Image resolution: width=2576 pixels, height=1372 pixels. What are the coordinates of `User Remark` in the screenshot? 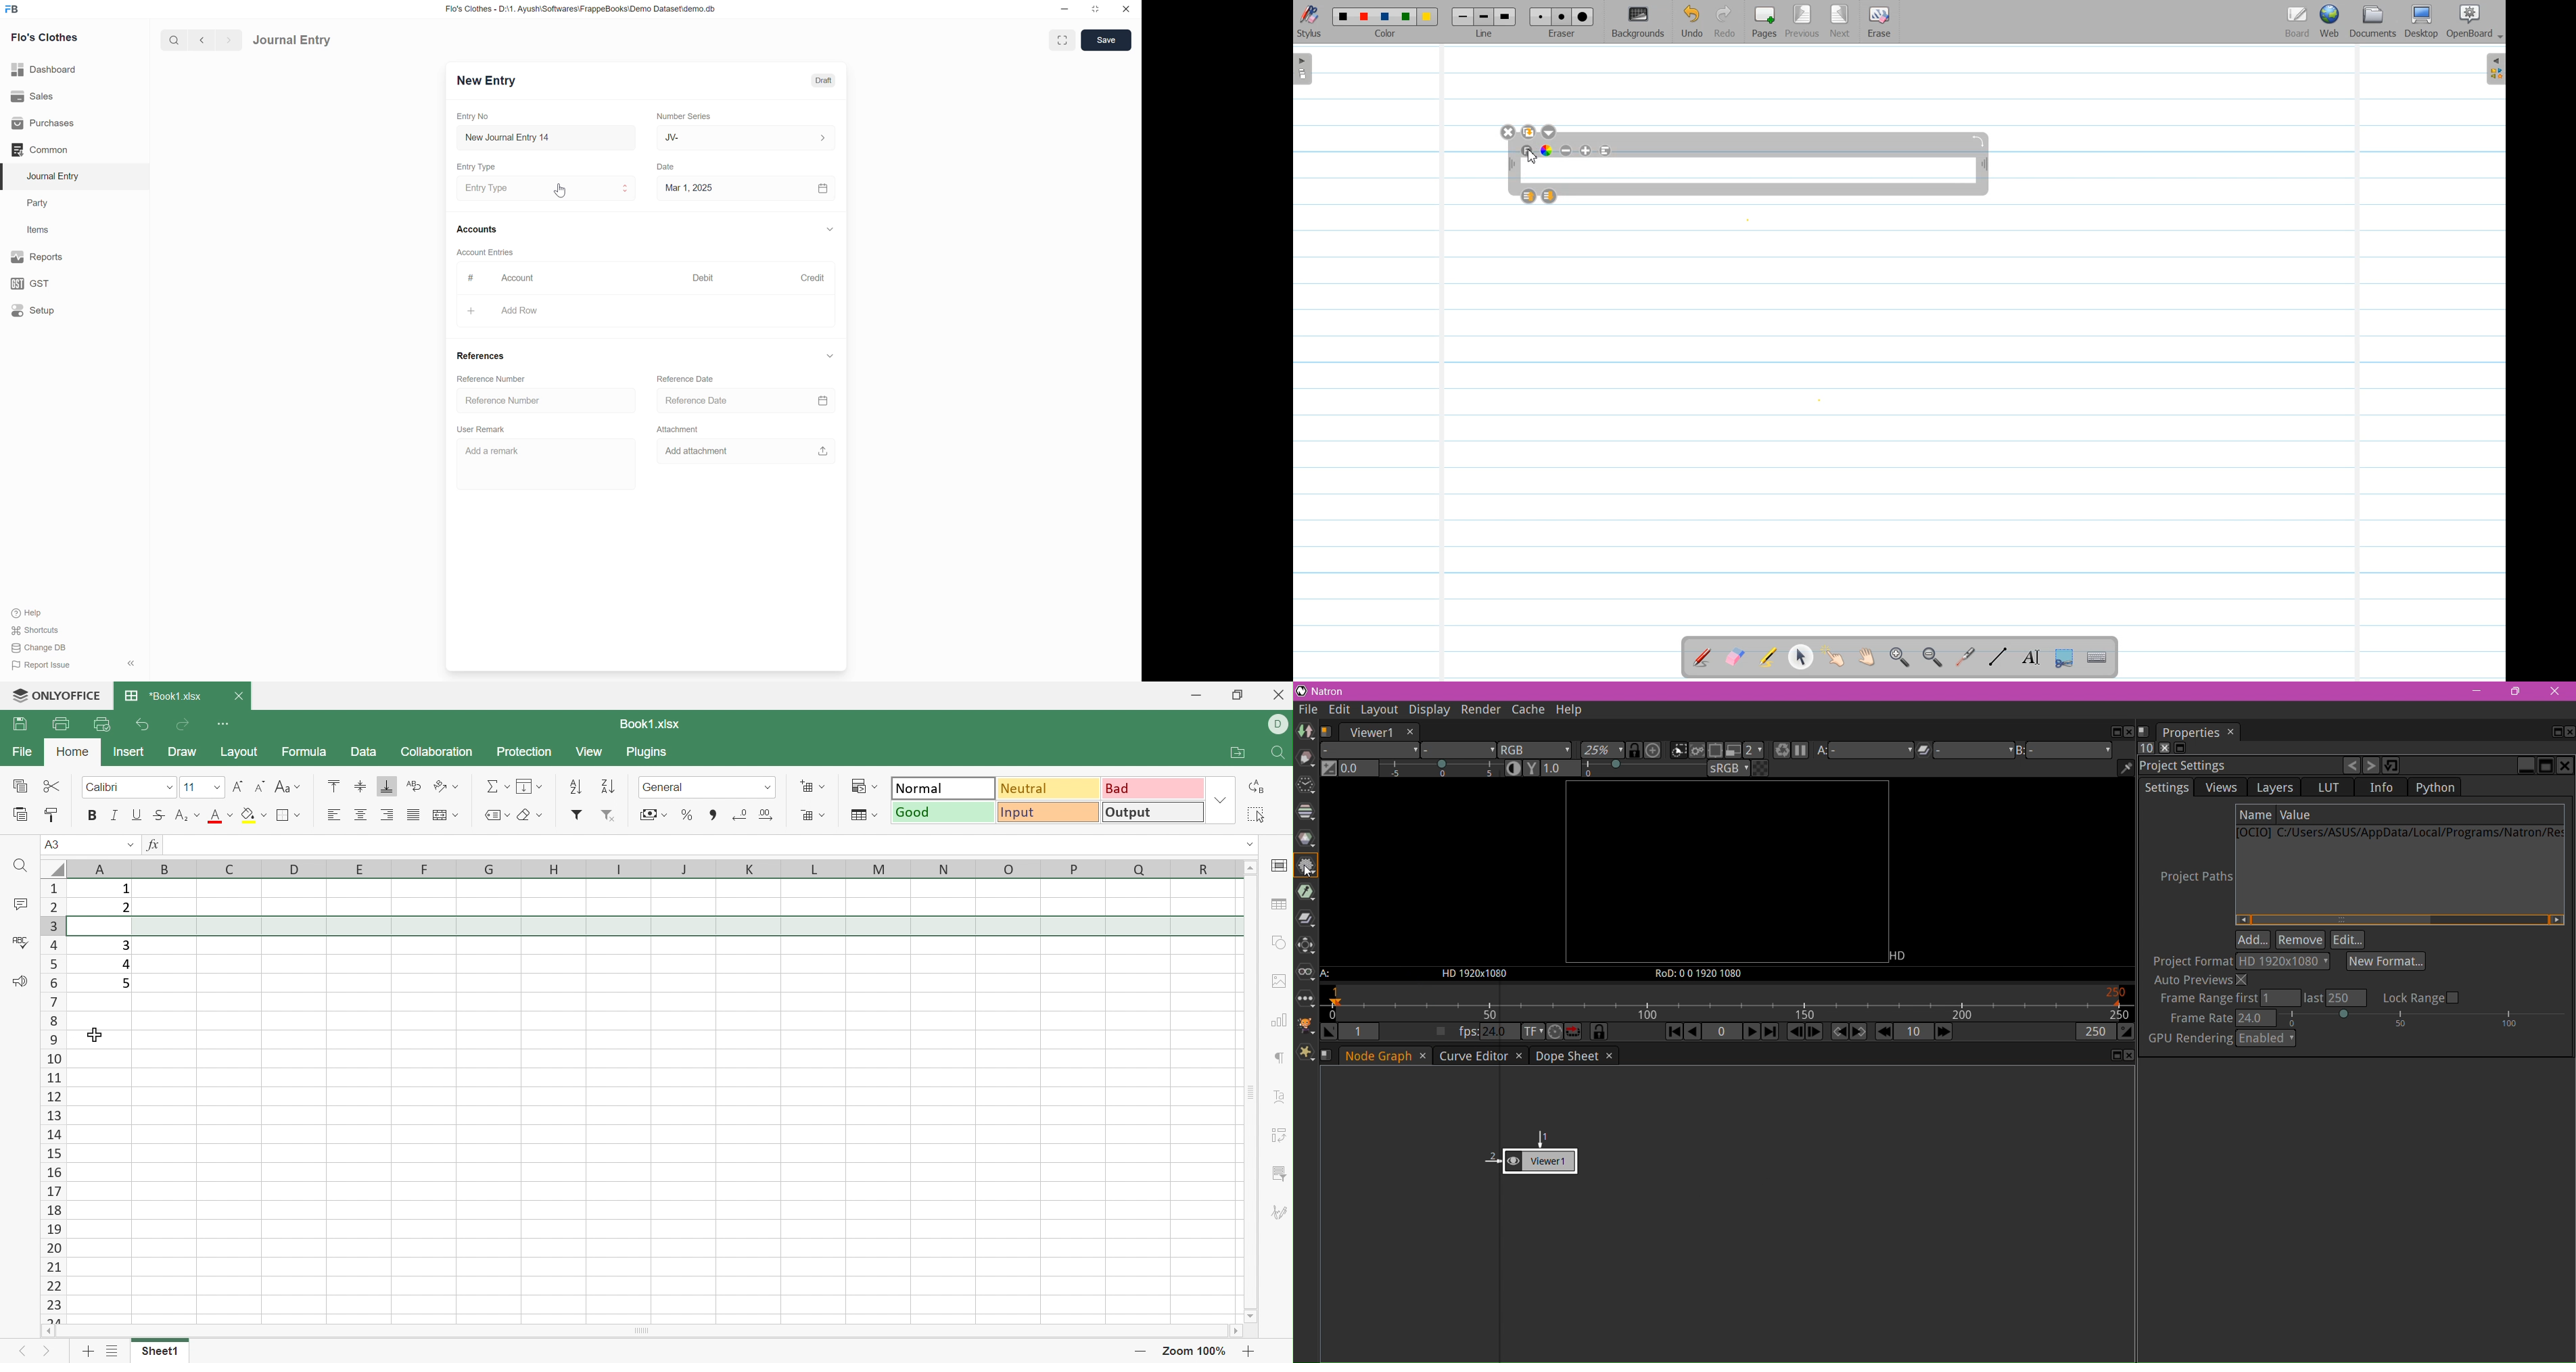 It's located at (484, 429).